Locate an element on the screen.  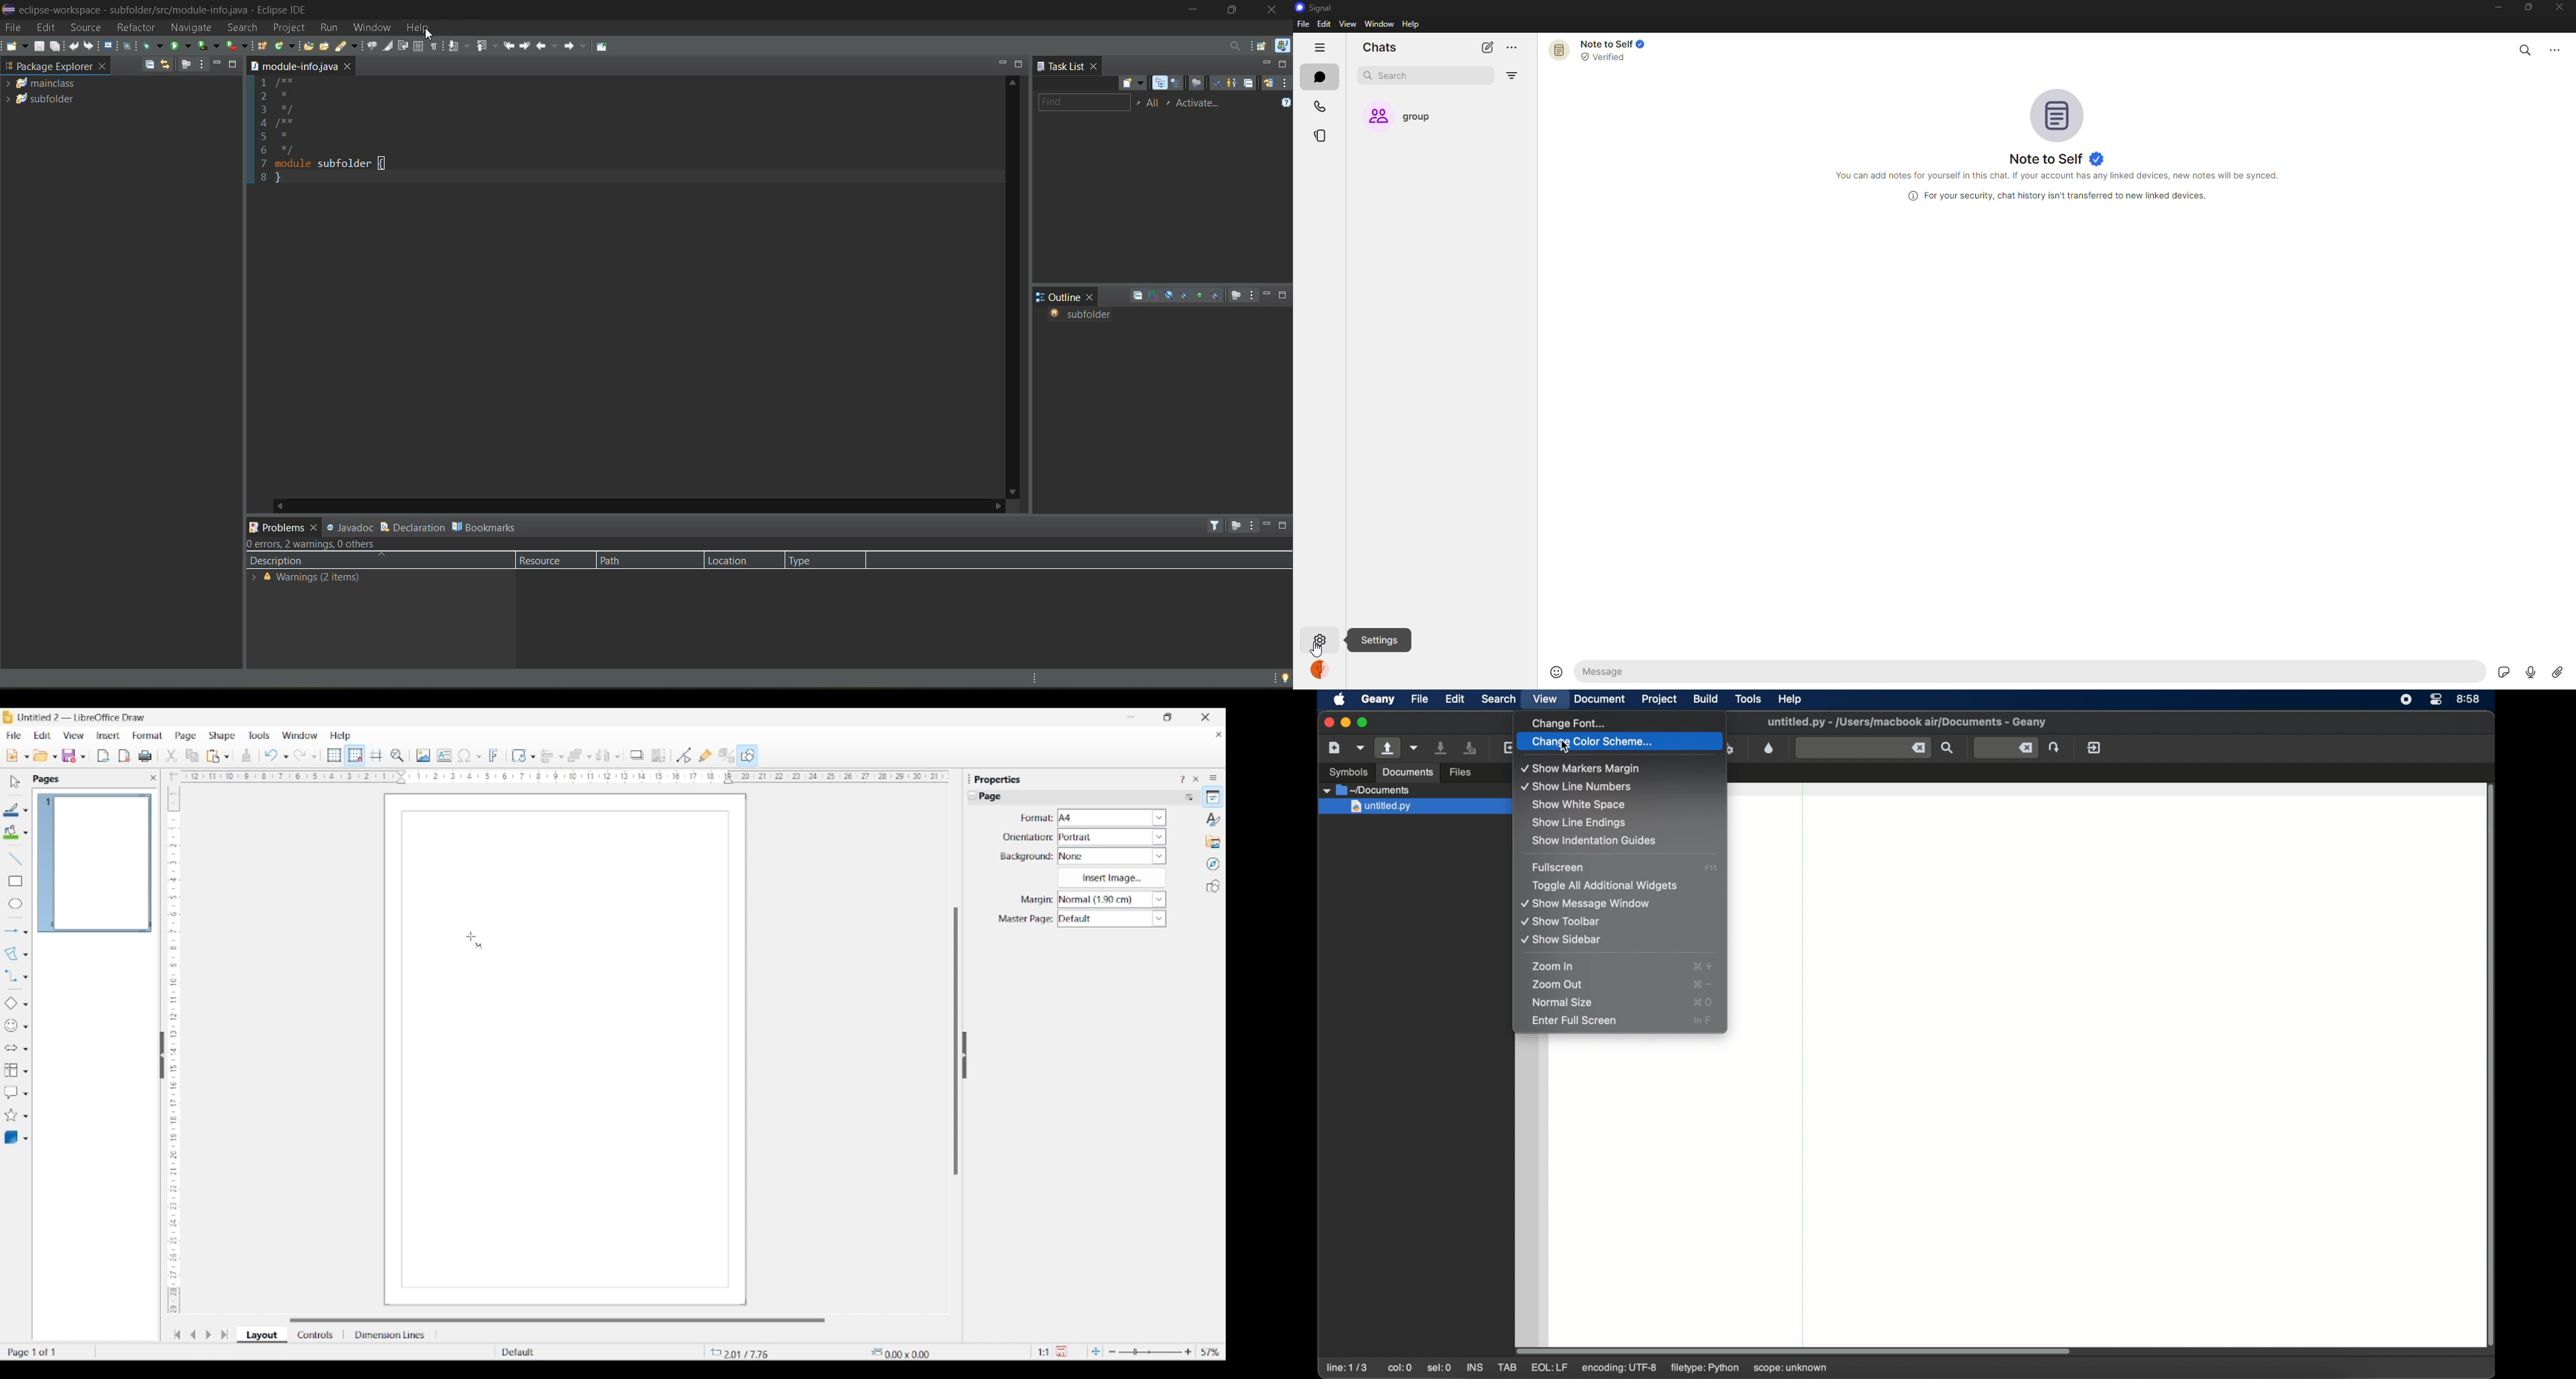
Close interface is located at coordinates (1206, 717).